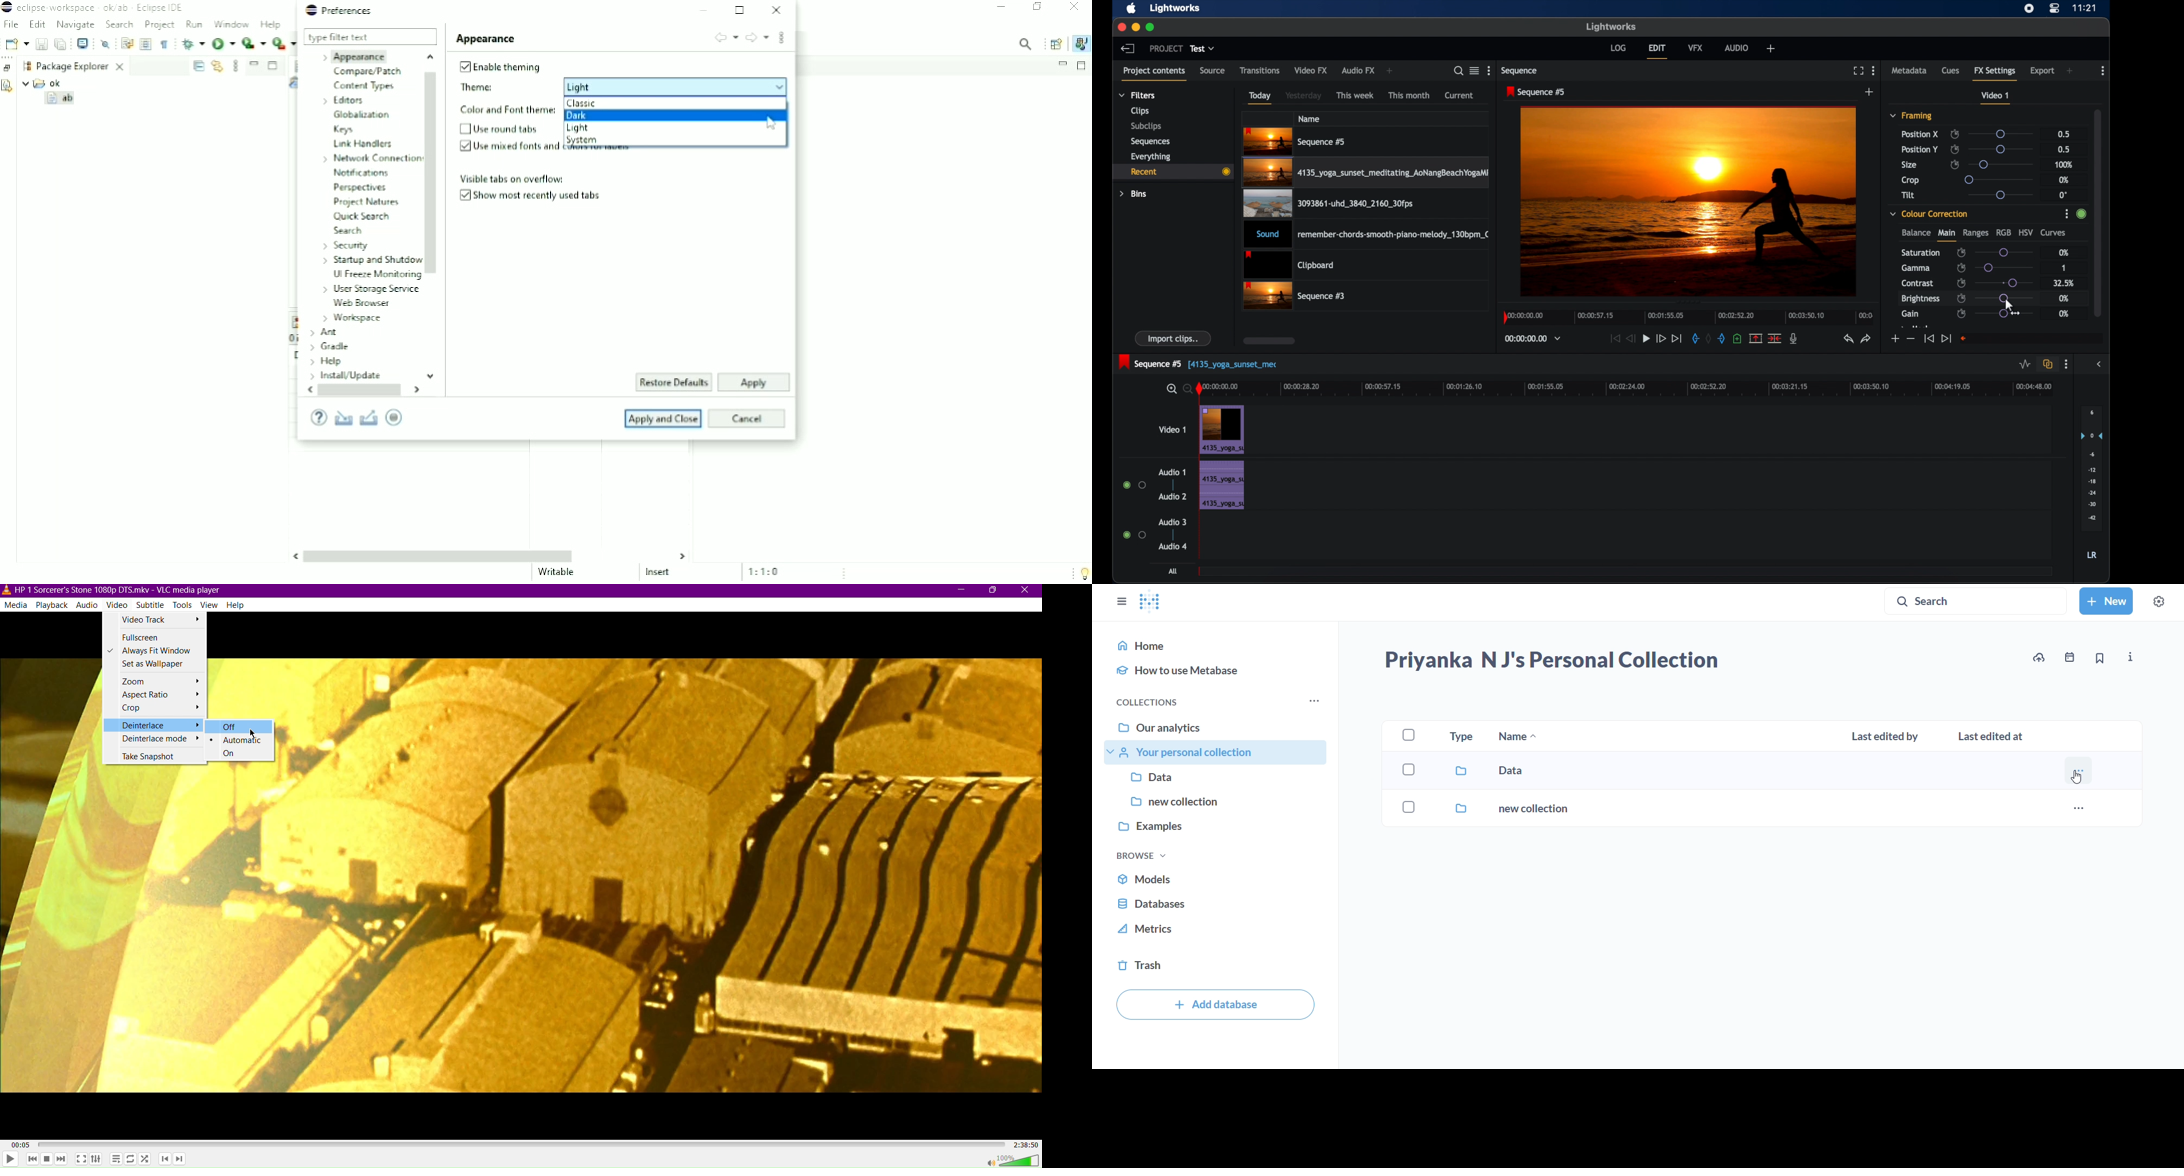 The height and width of the screenshot is (1176, 2184). Describe the element at coordinates (1552, 662) in the screenshot. I see `priyanka N J's personal collection` at that location.